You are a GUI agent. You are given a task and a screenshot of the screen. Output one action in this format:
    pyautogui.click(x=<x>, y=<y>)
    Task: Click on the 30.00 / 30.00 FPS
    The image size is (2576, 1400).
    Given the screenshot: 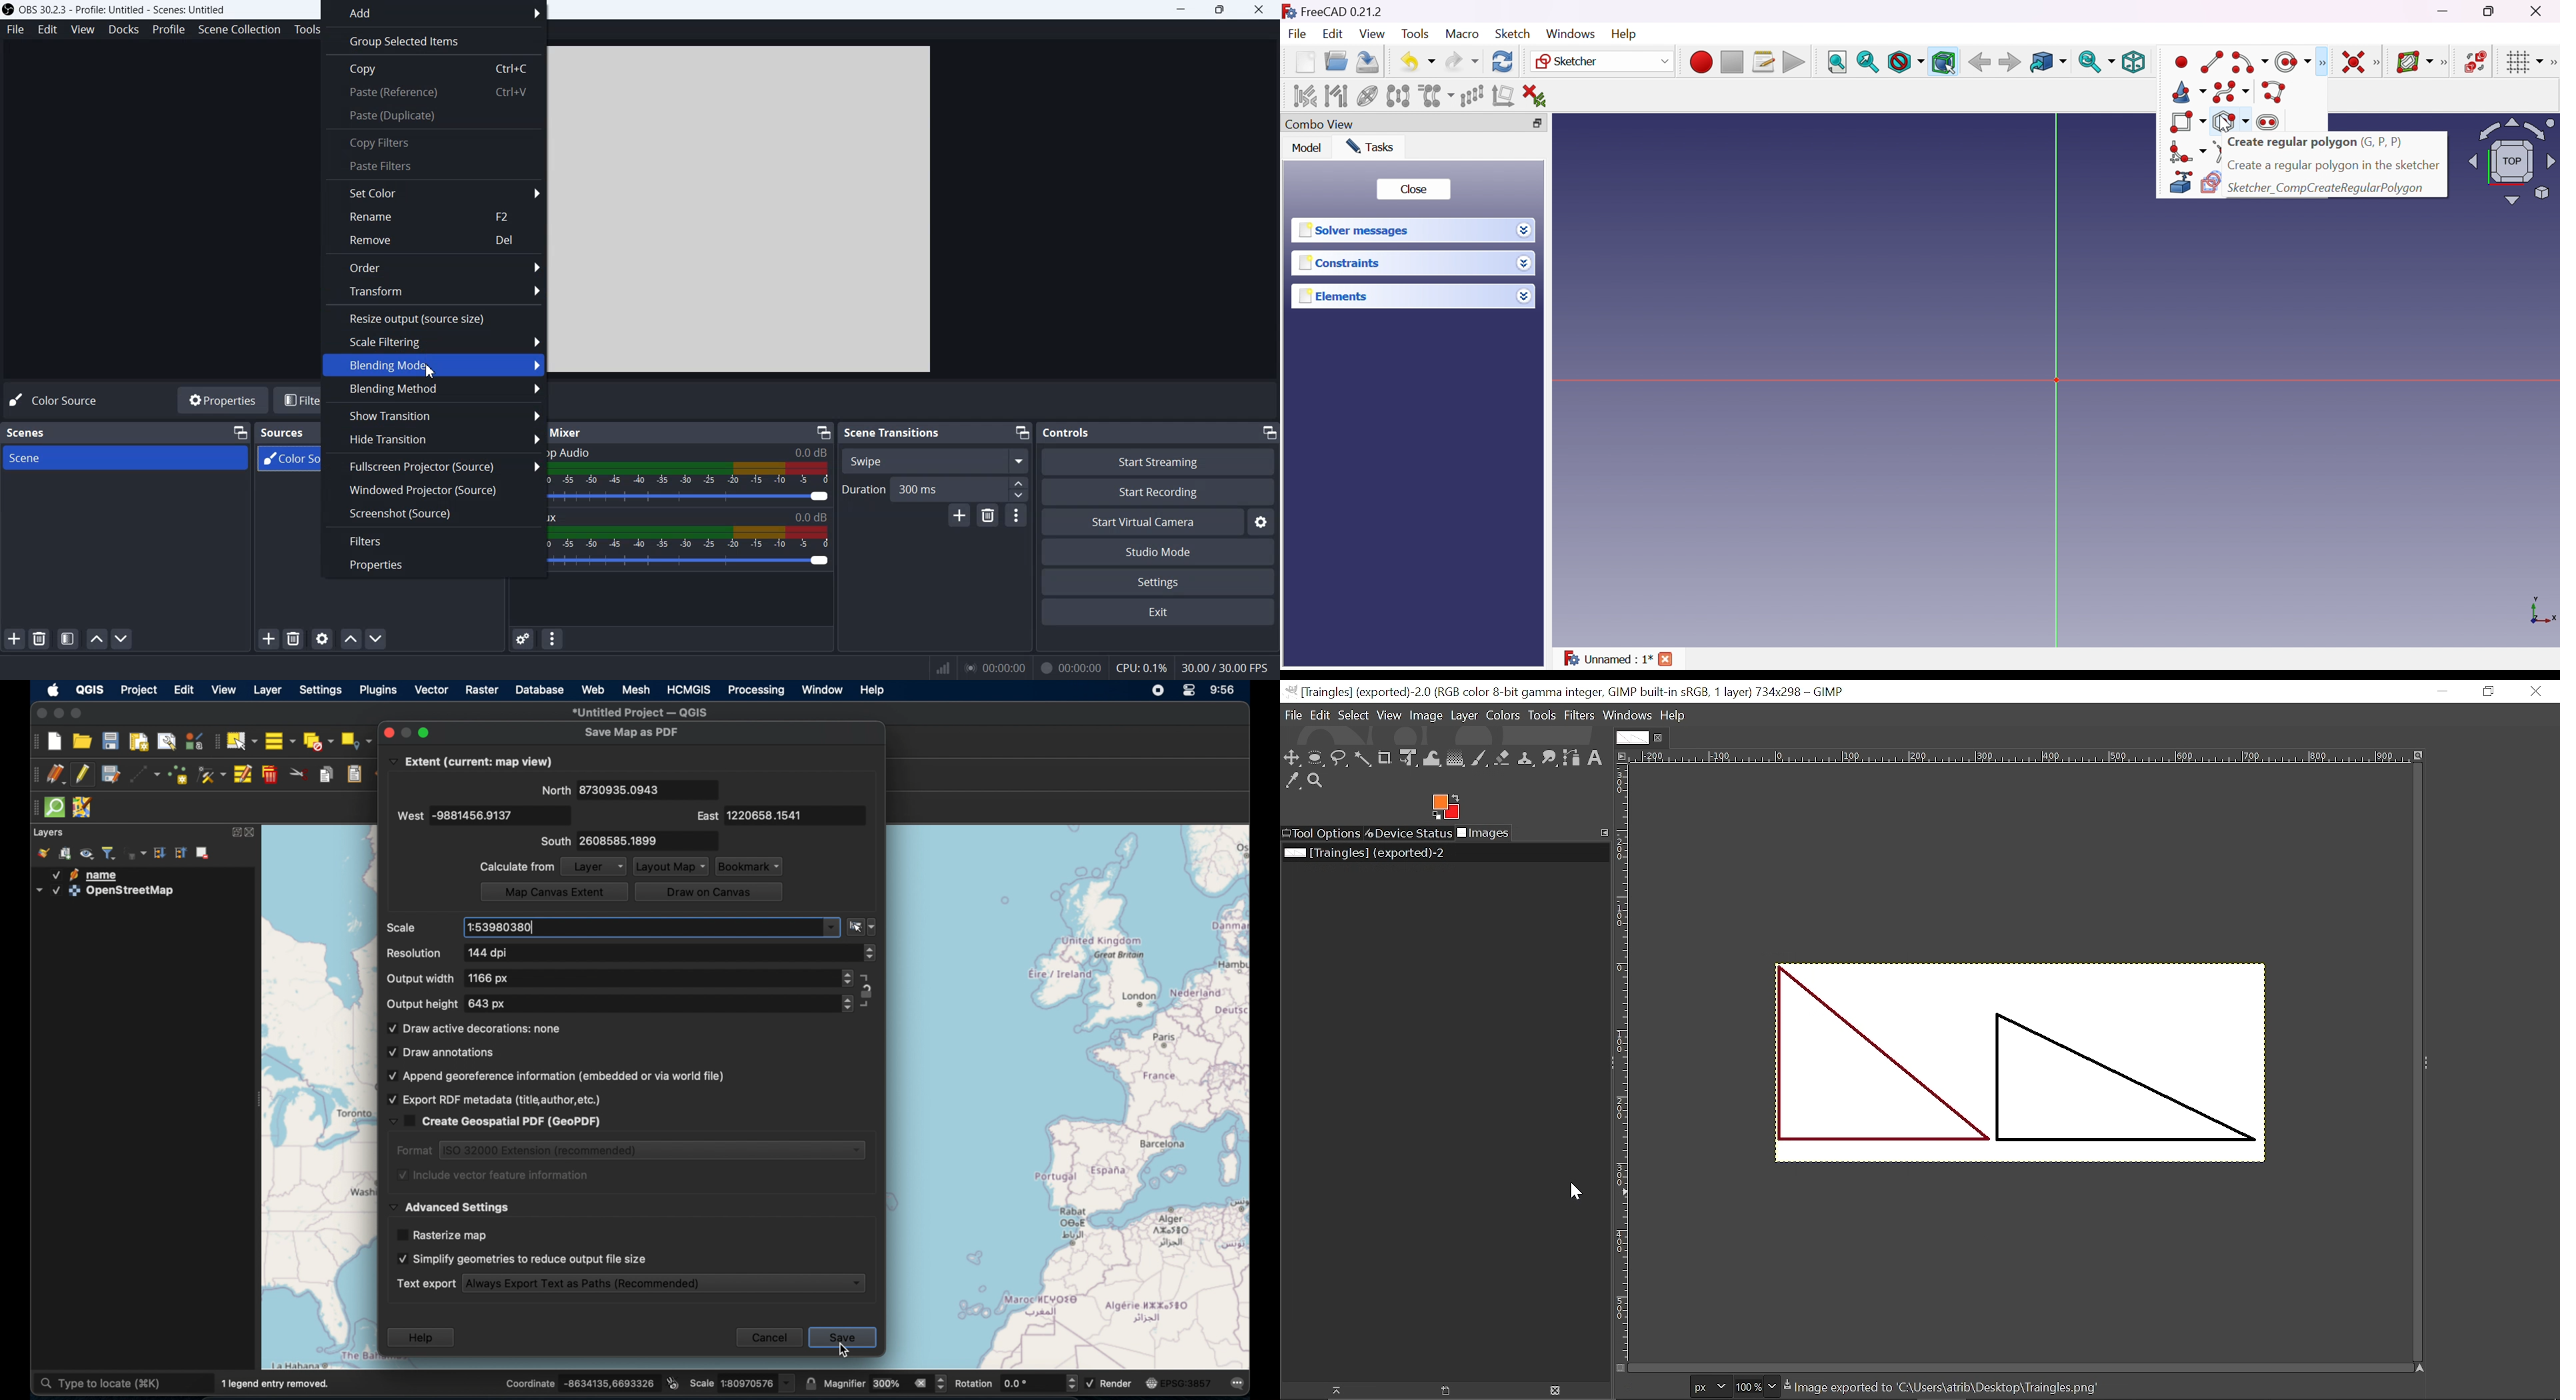 What is the action you would take?
    pyautogui.click(x=1227, y=669)
    